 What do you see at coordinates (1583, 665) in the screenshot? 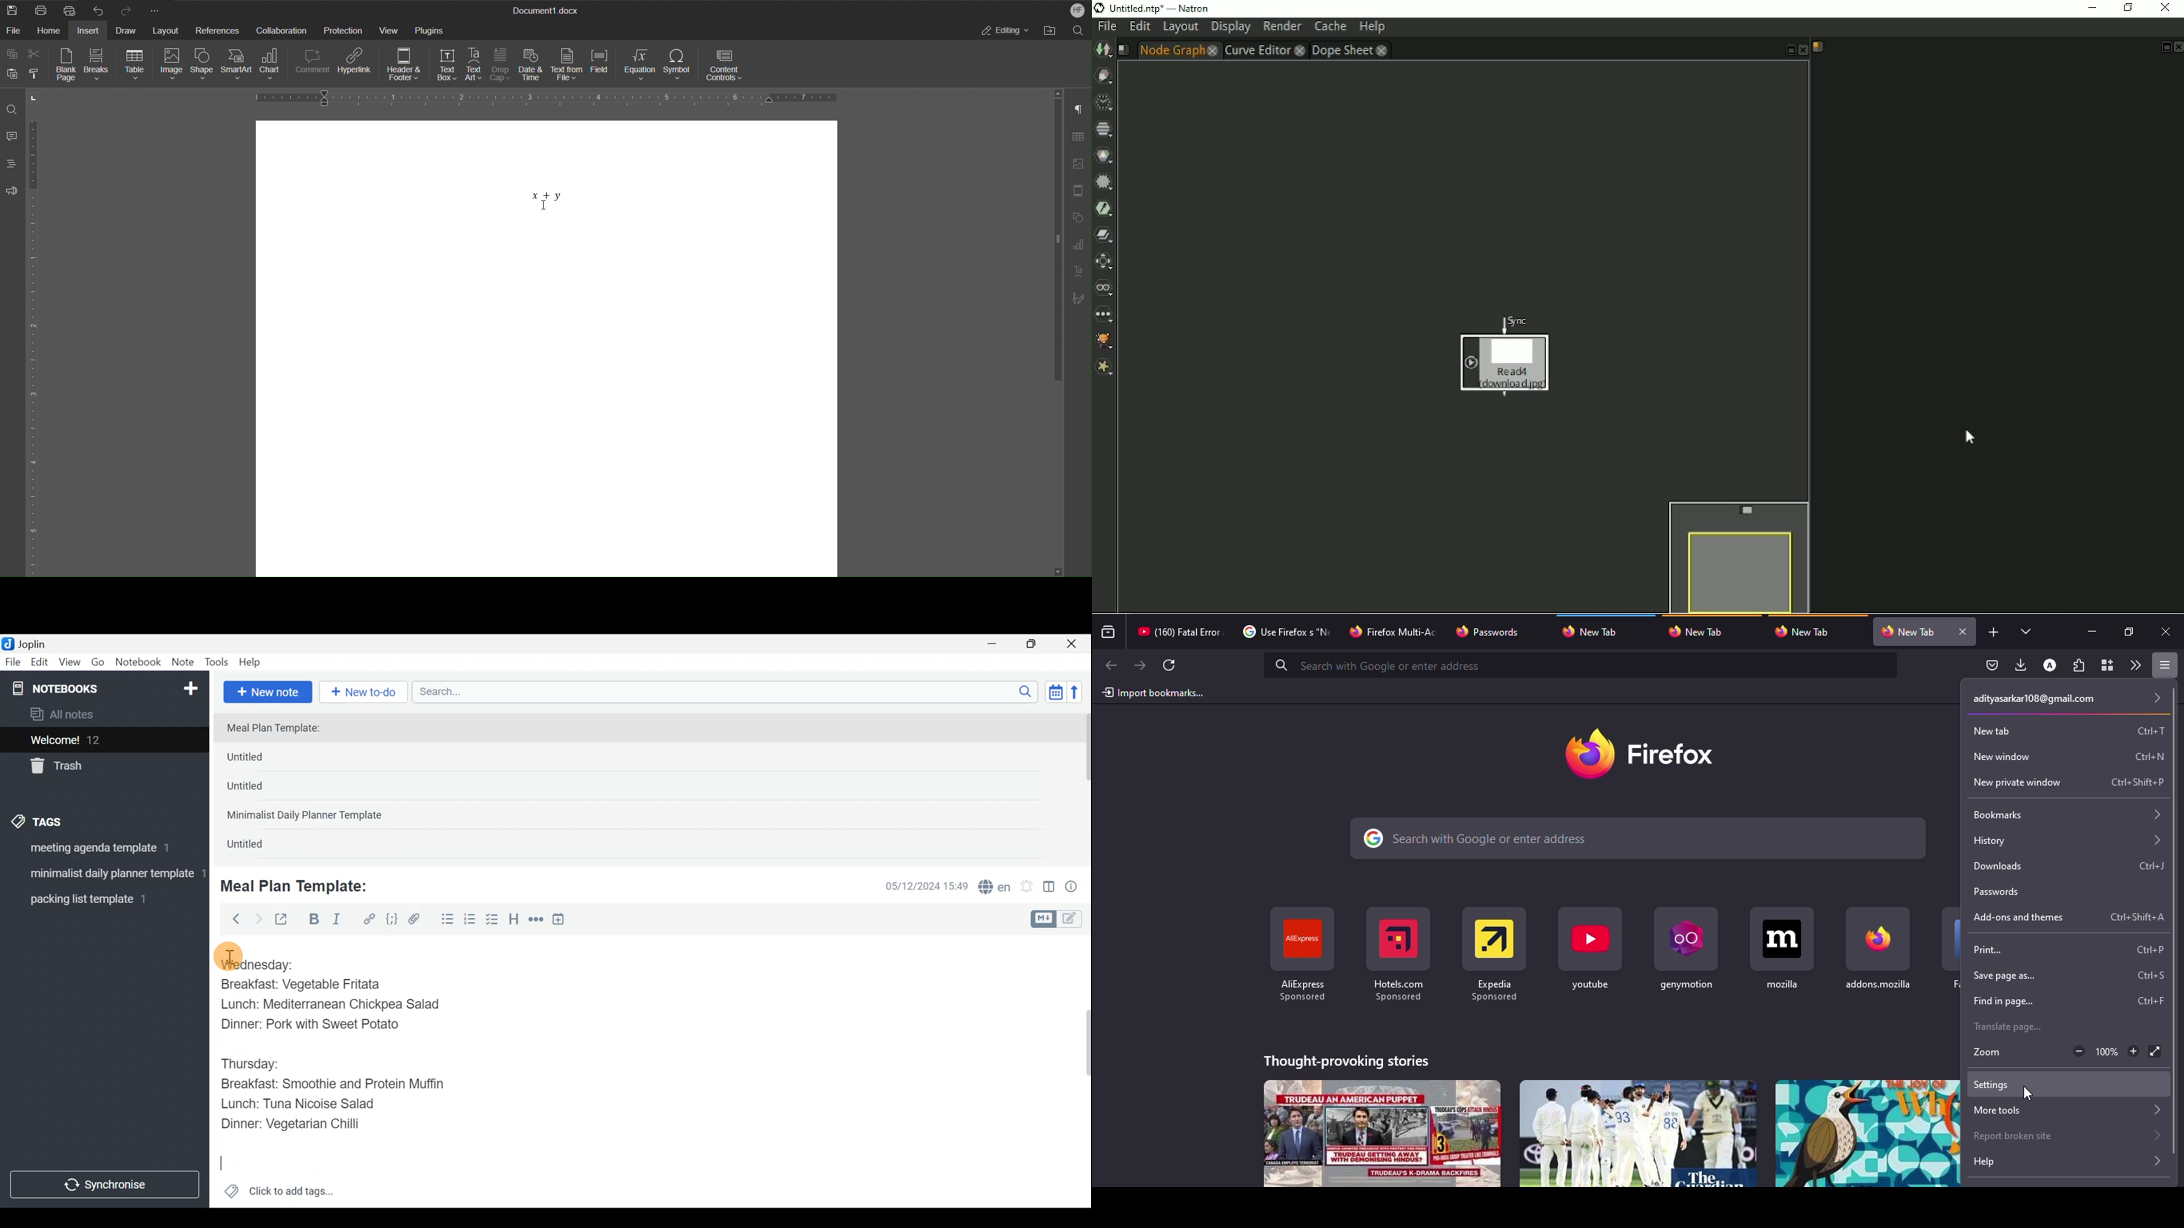
I see `search` at bounding box center [1583, 665].